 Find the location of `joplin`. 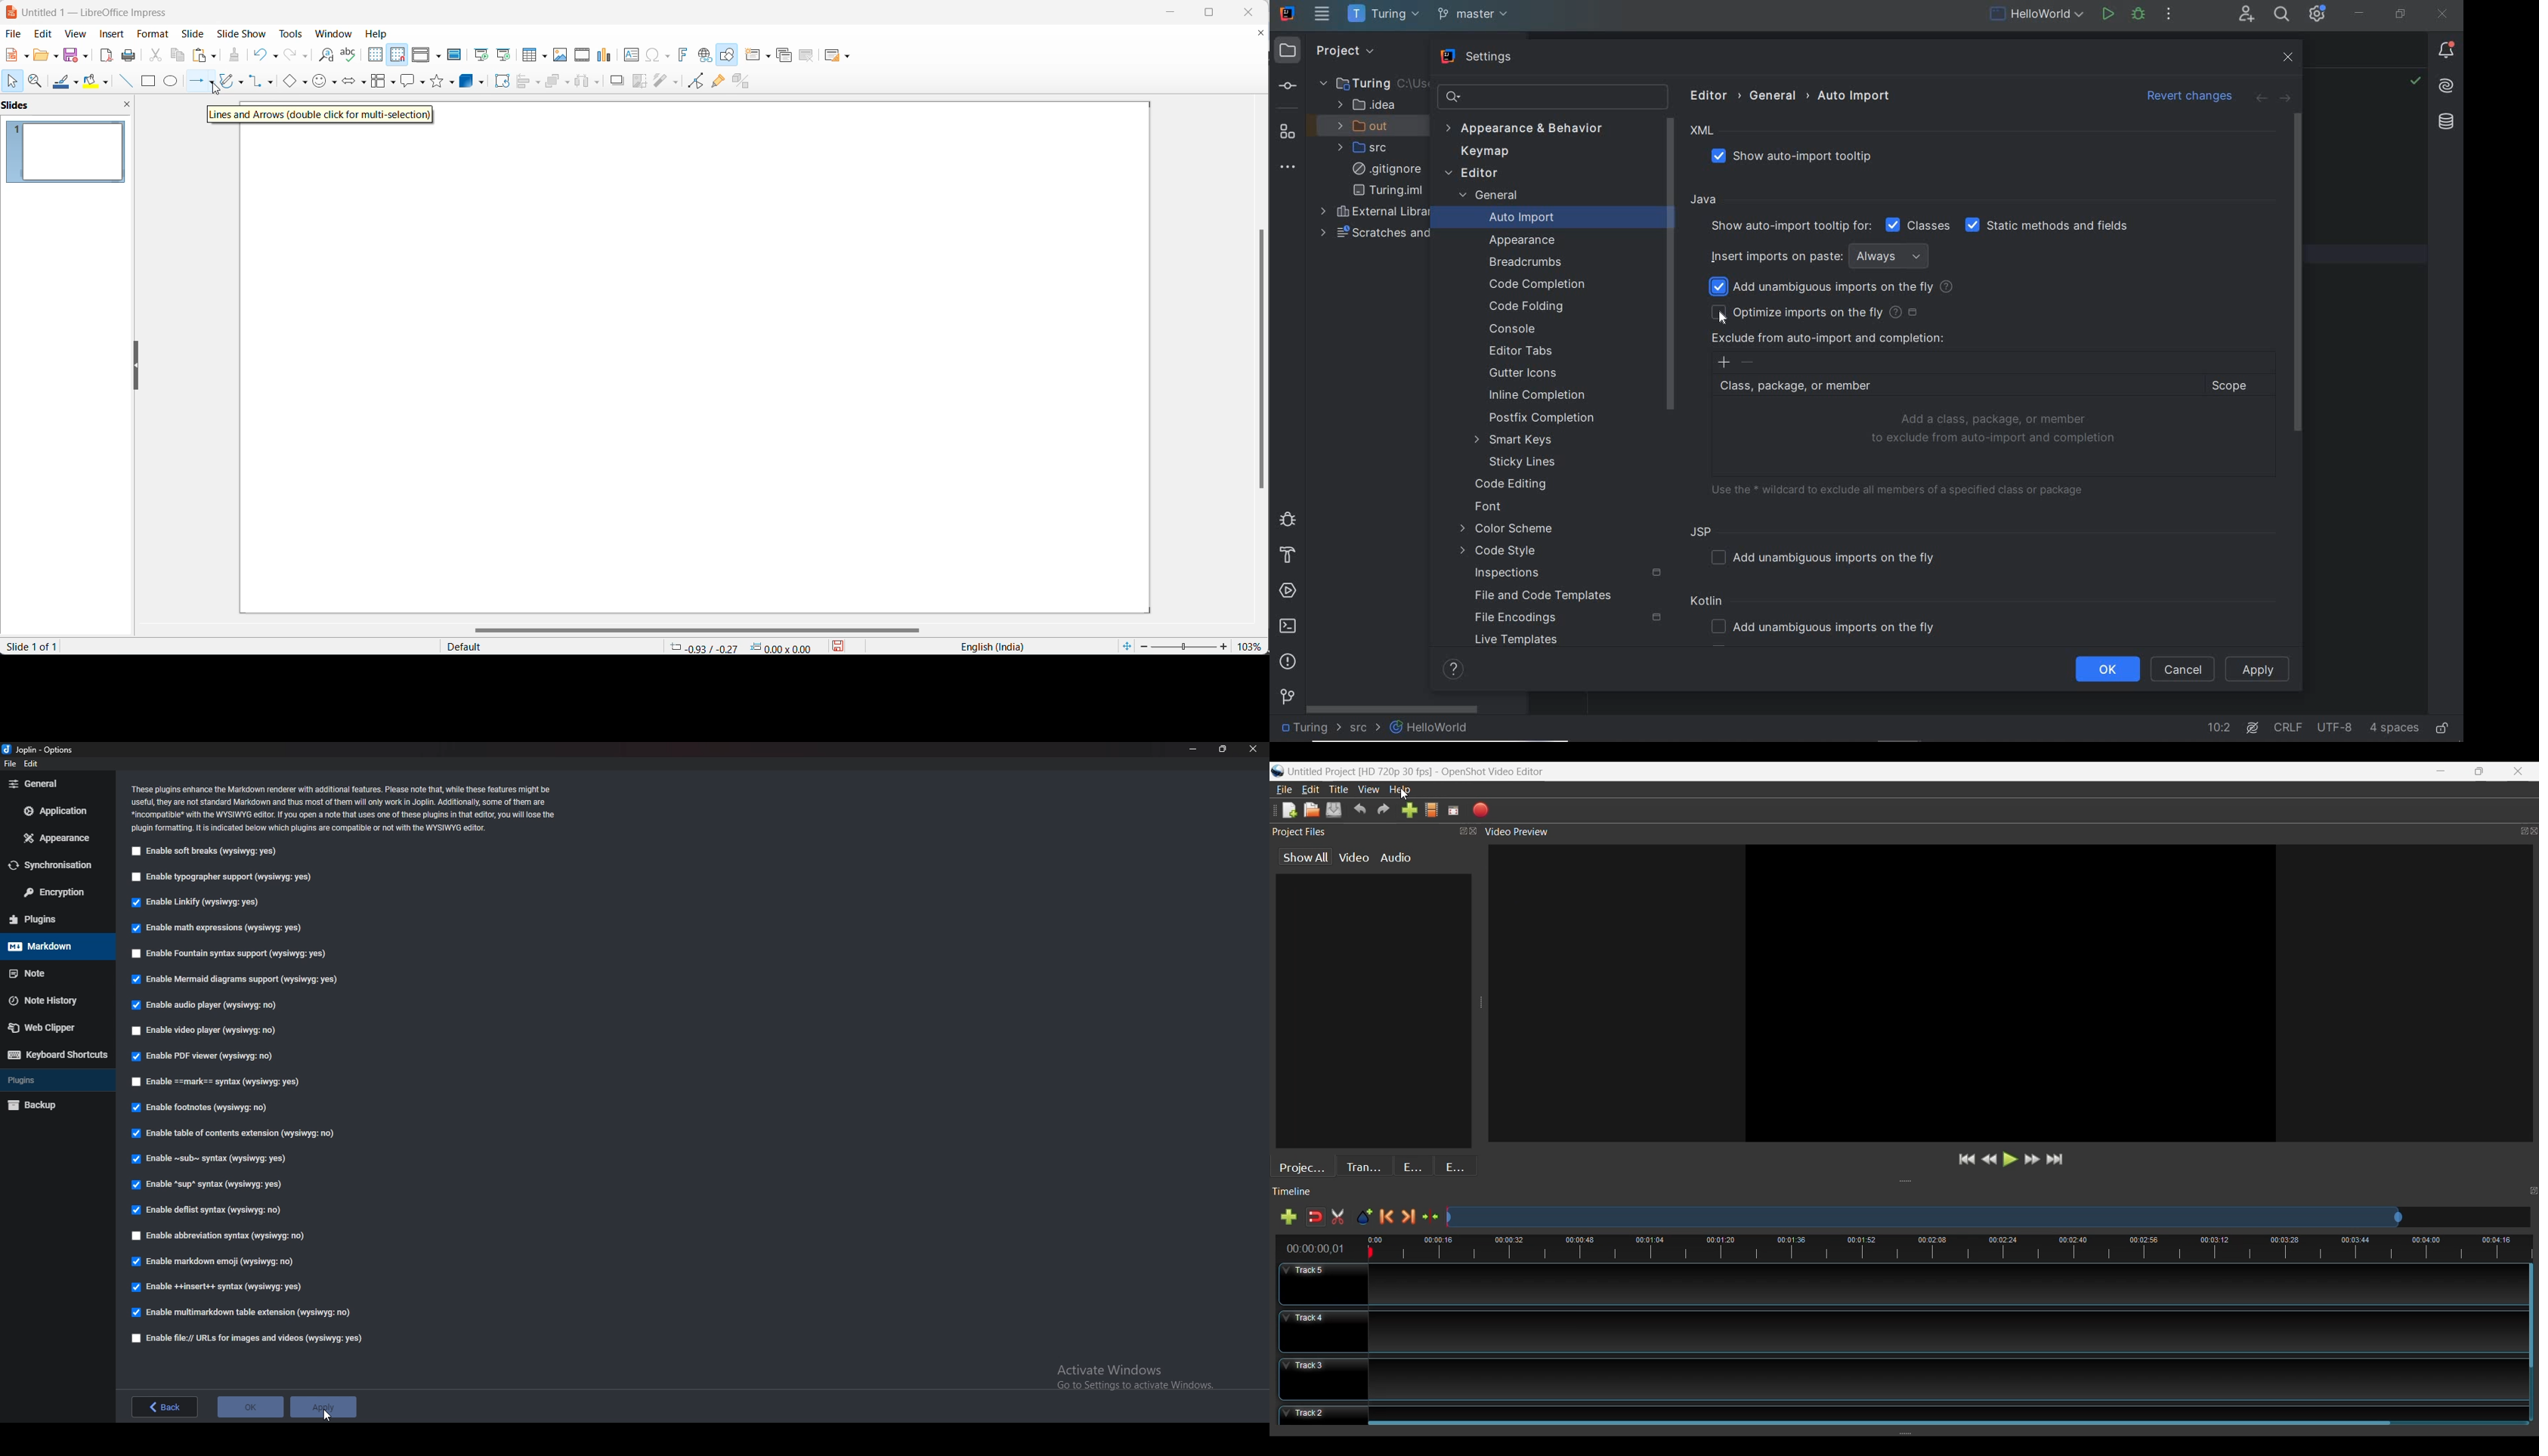

joplin is located at coordinates (41, 749).